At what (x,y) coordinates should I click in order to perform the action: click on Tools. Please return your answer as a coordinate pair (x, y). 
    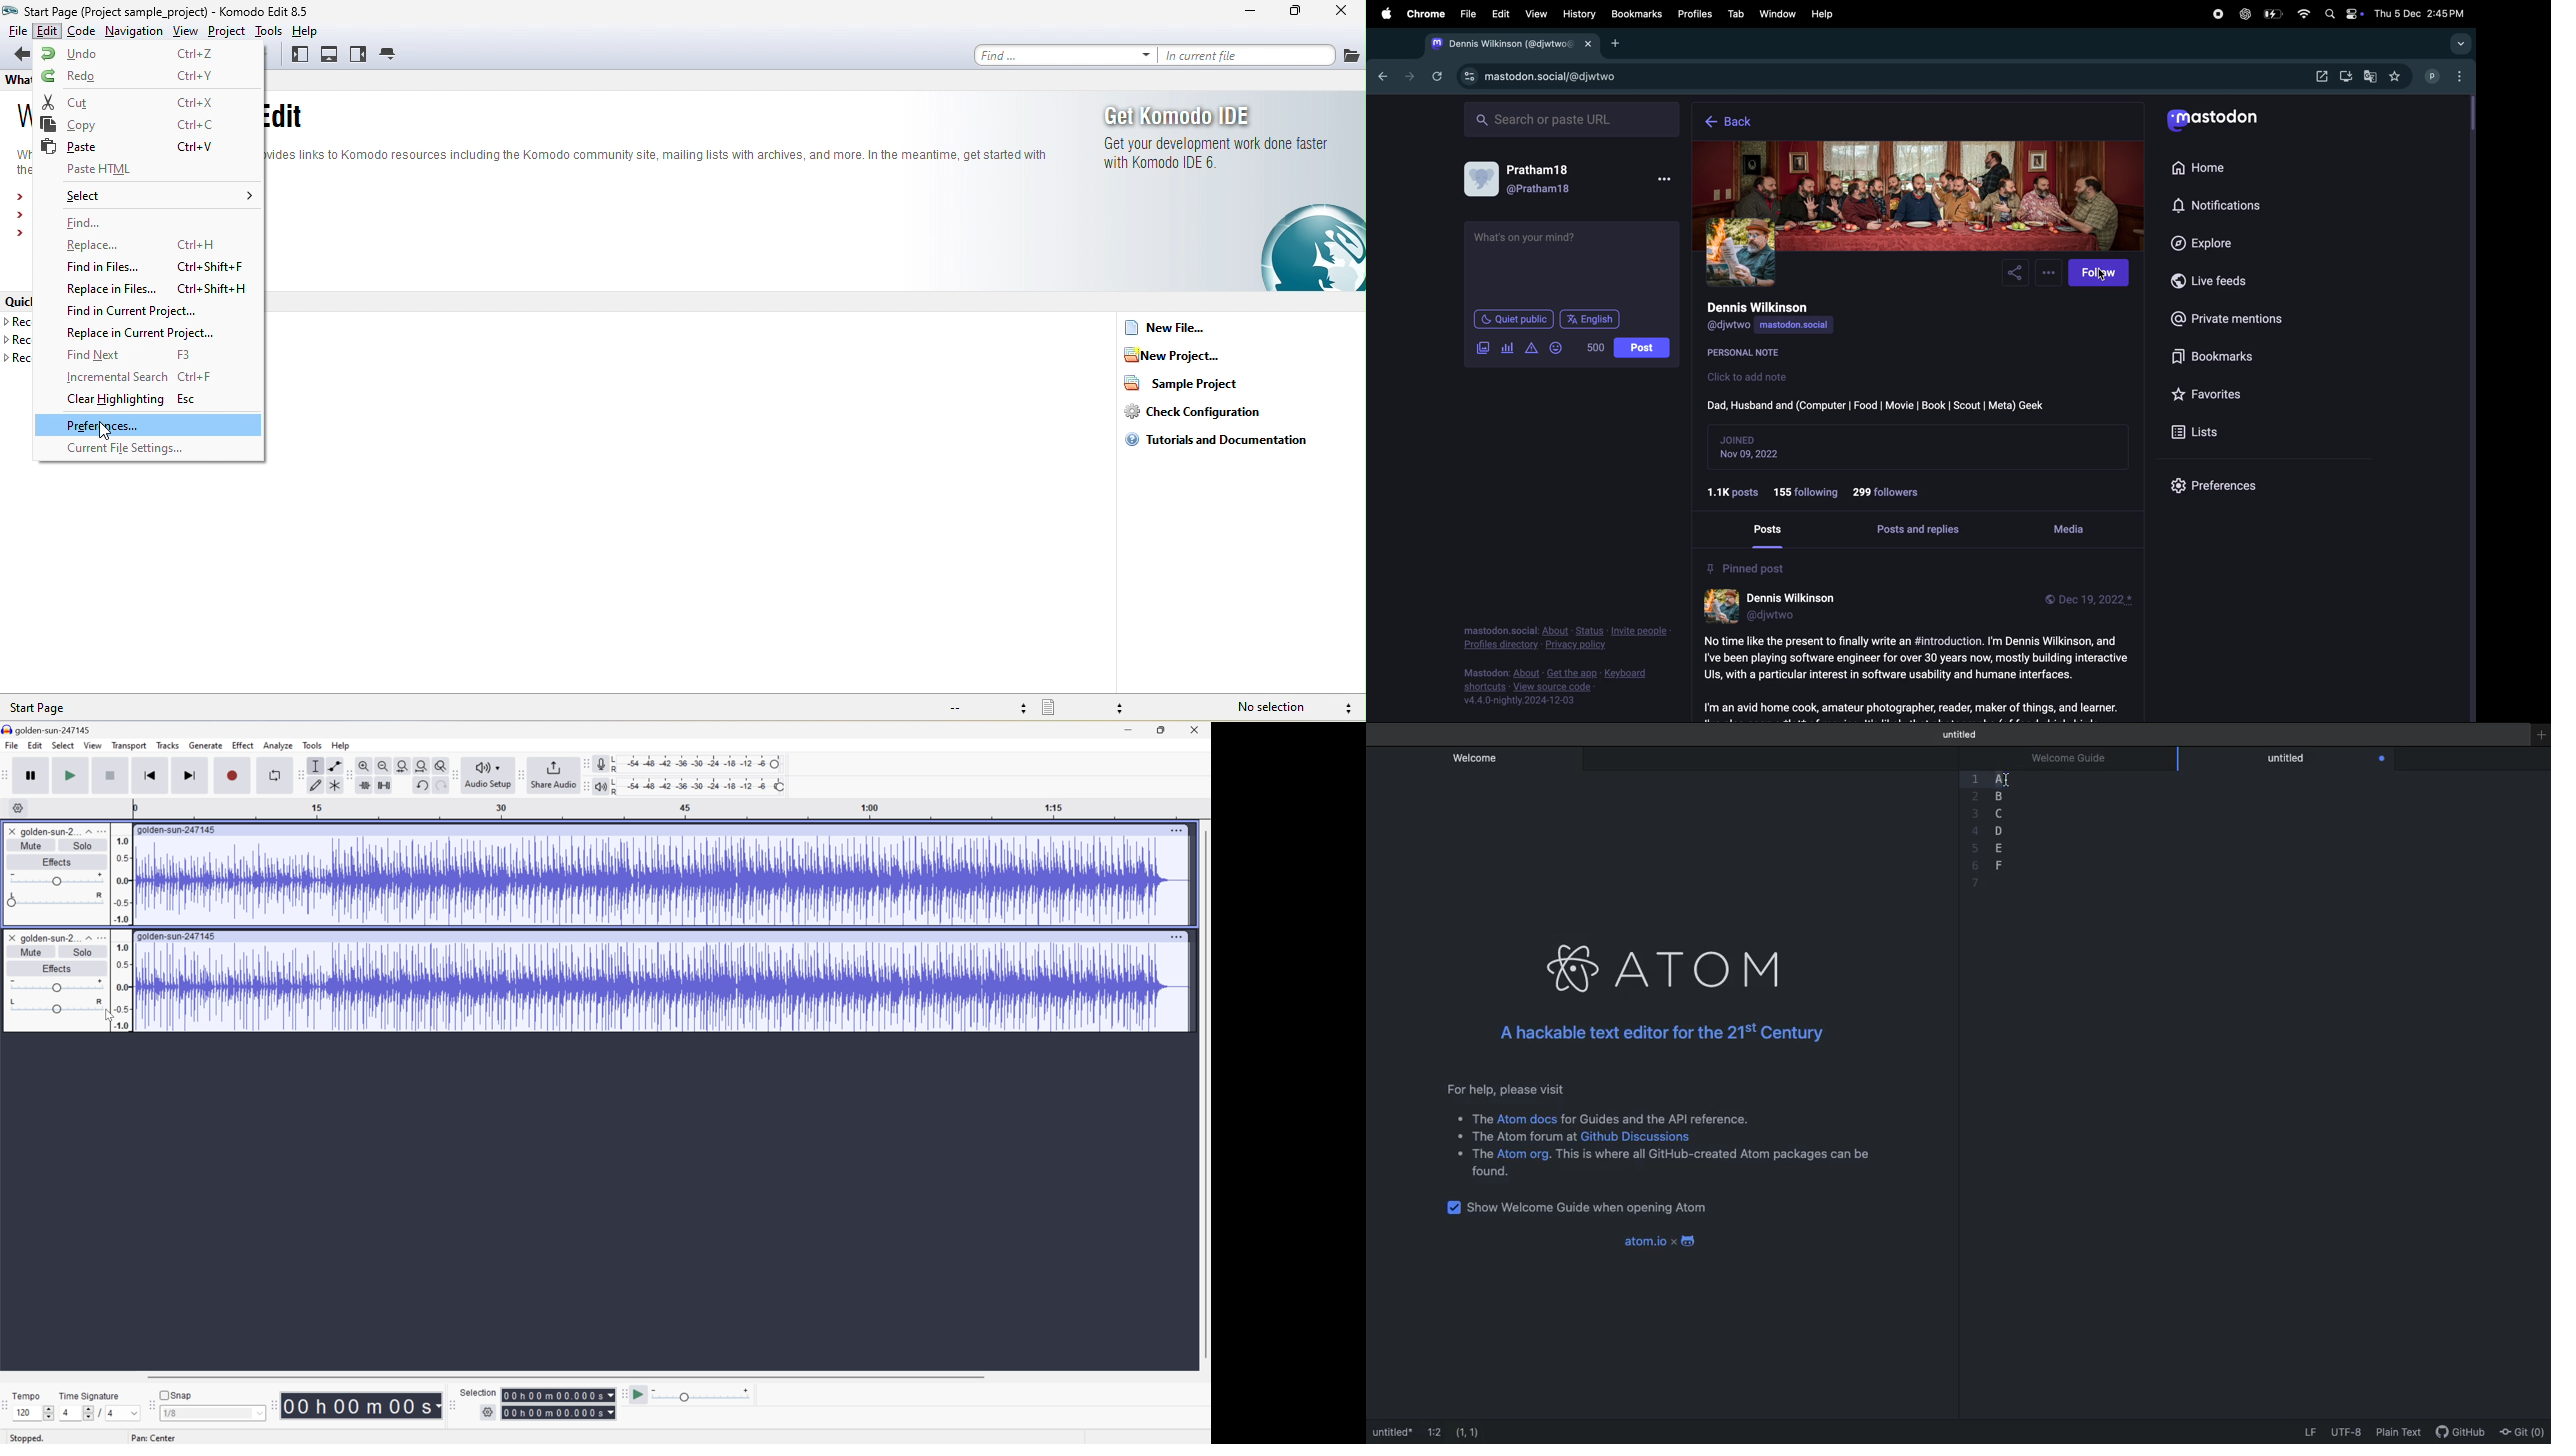
    Looking at the image, I should click on (313, 745).